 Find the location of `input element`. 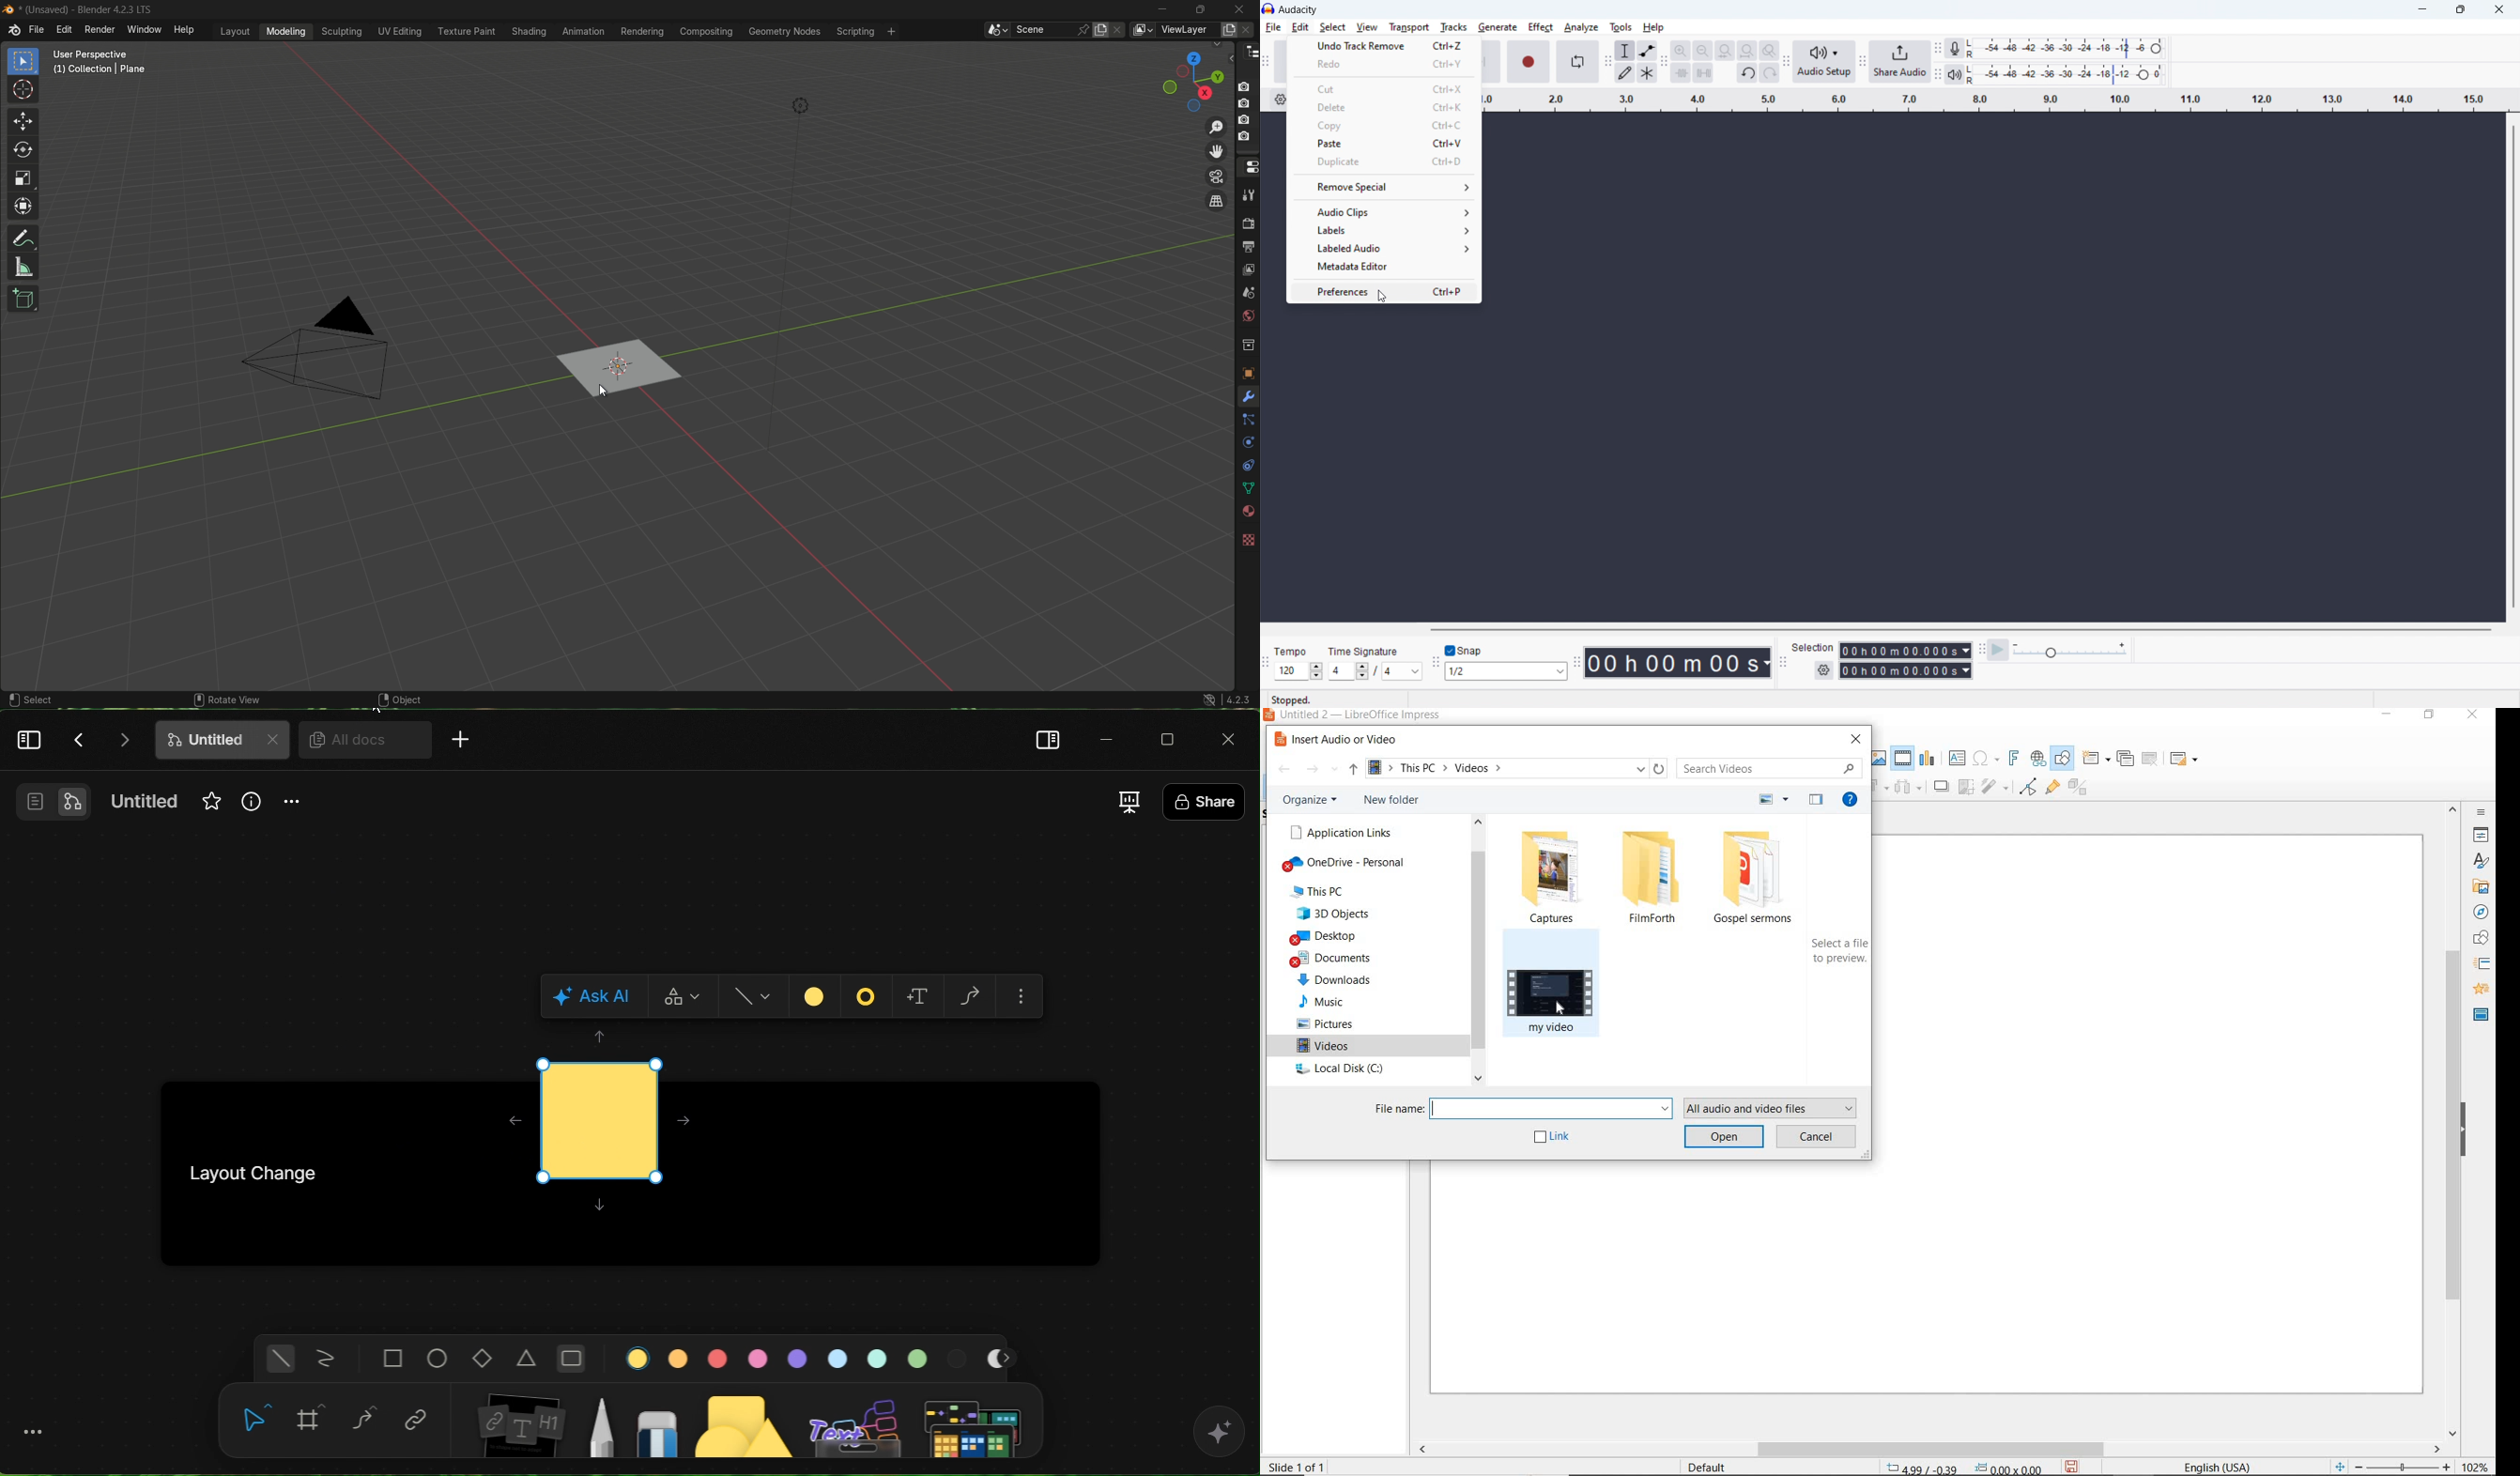

input element is located at coordinates (978, 1422).